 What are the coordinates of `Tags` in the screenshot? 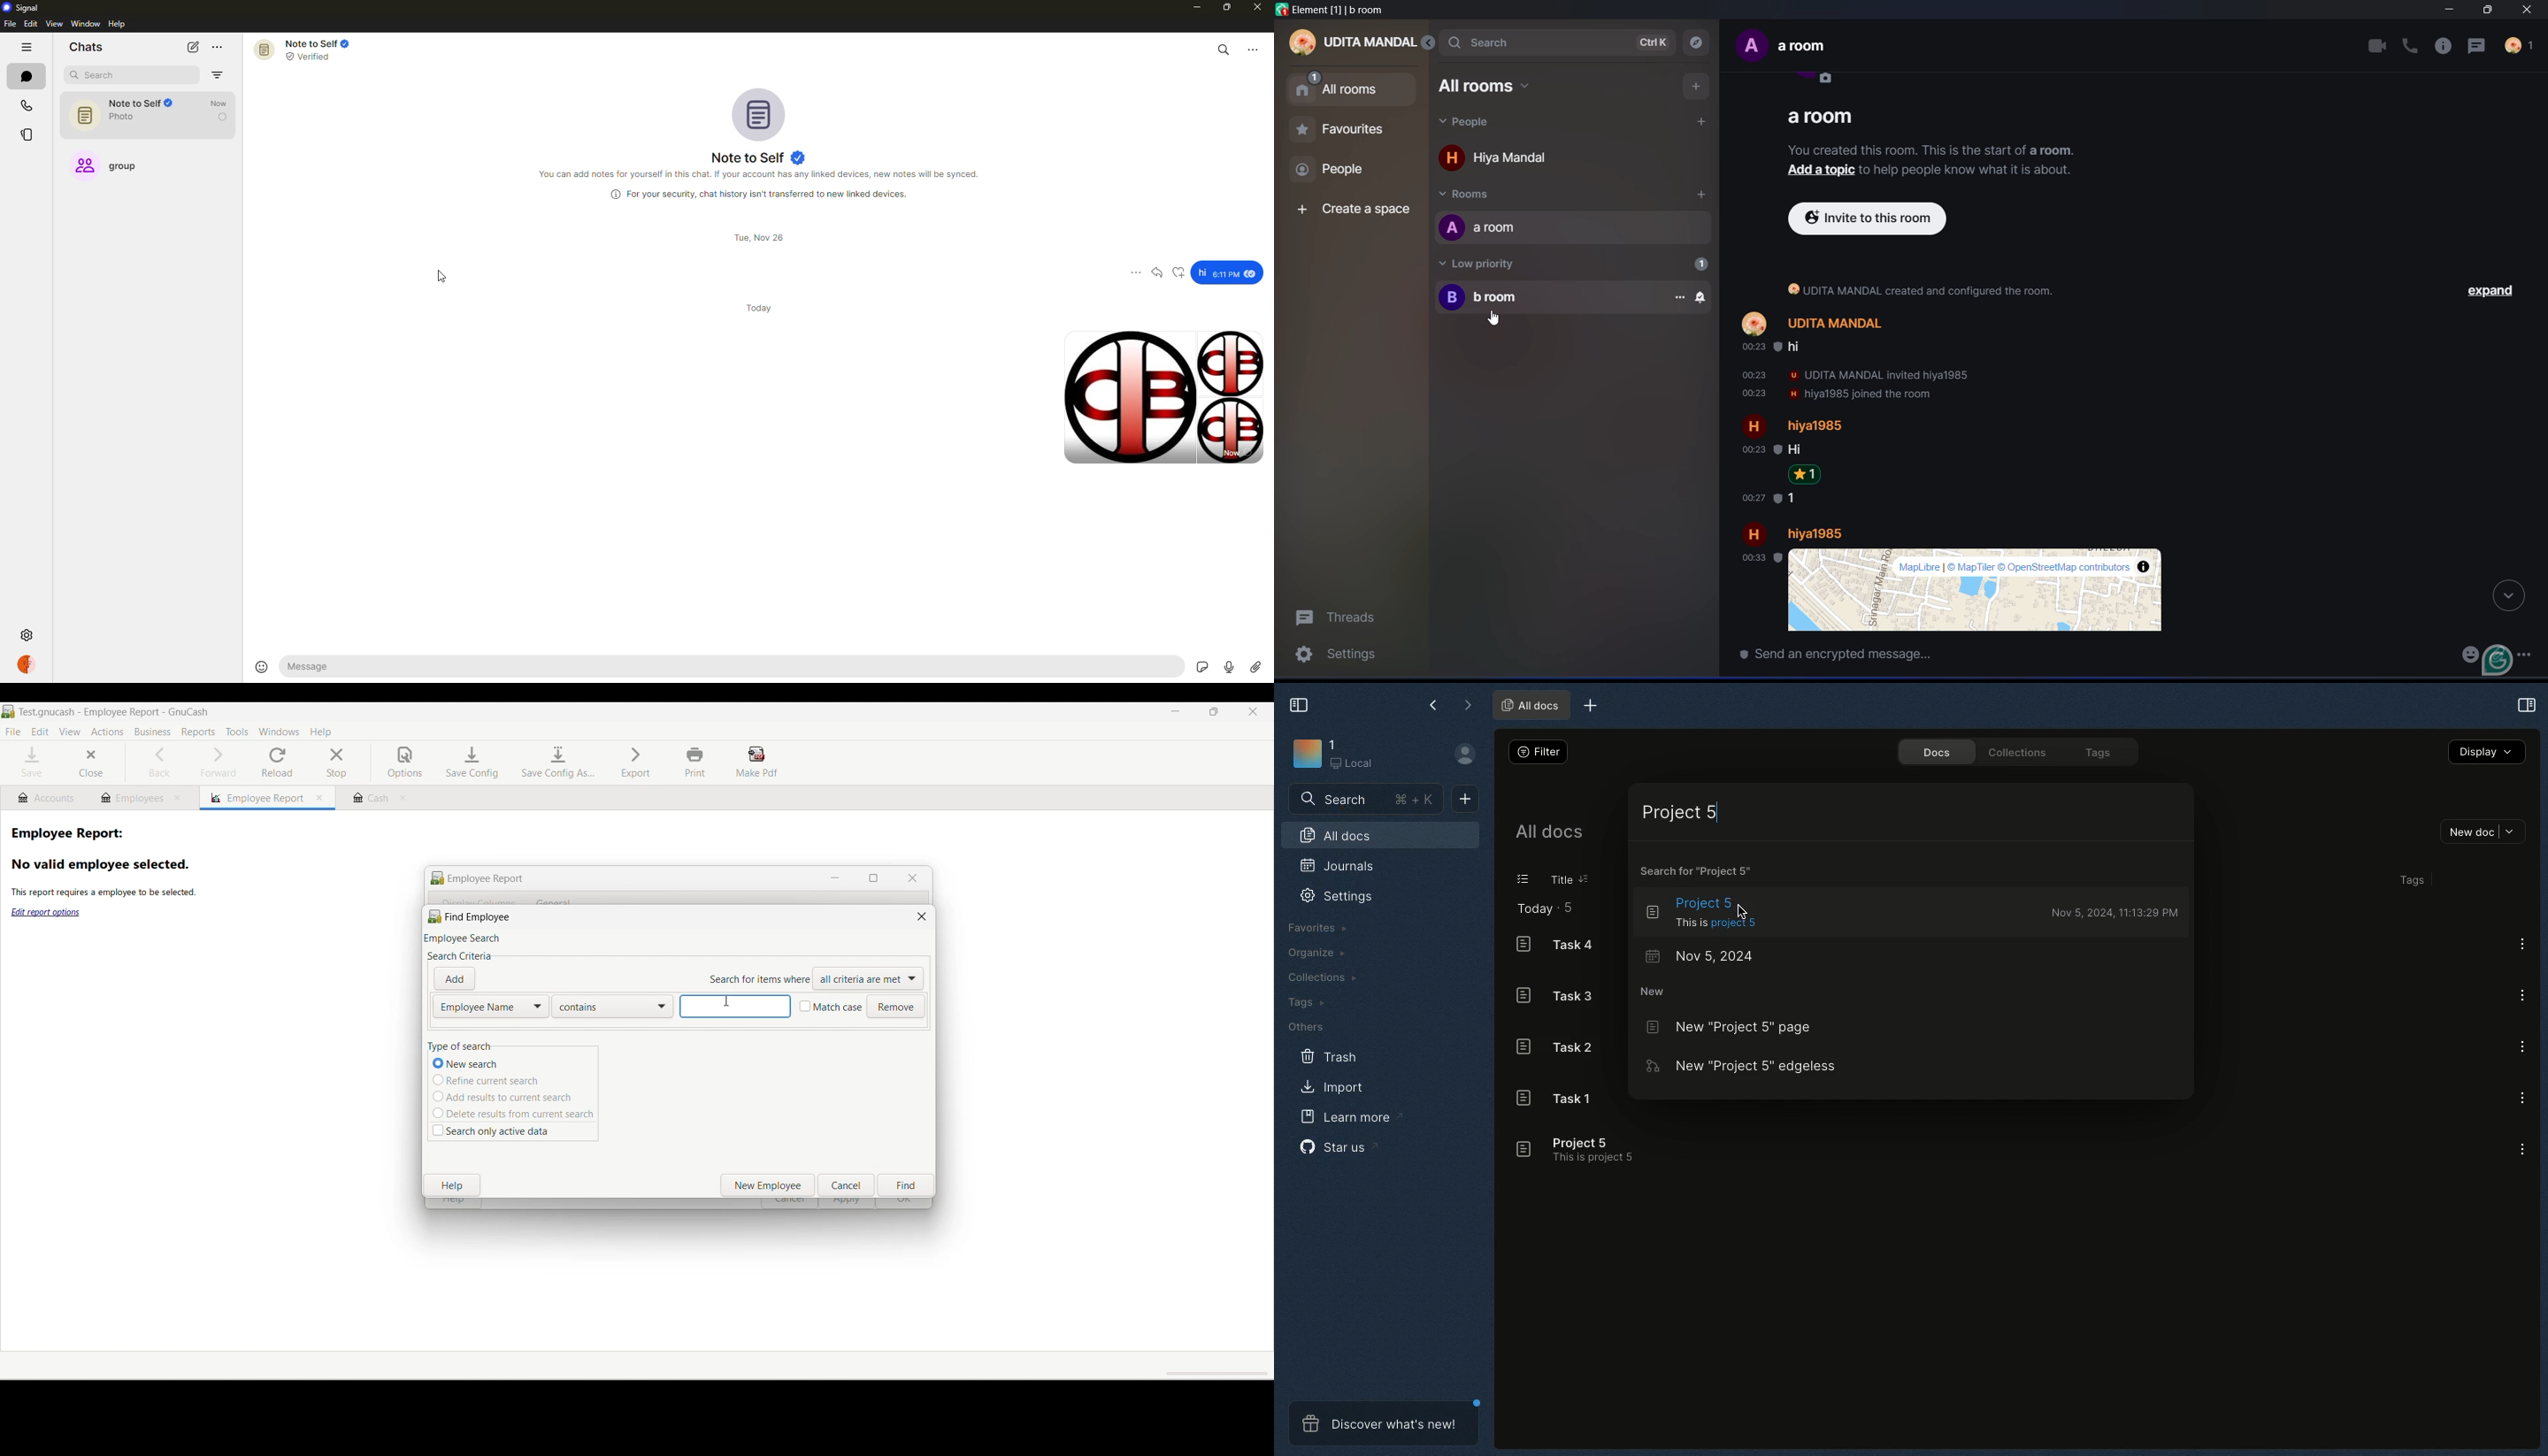 It's located at (1308, 1001).